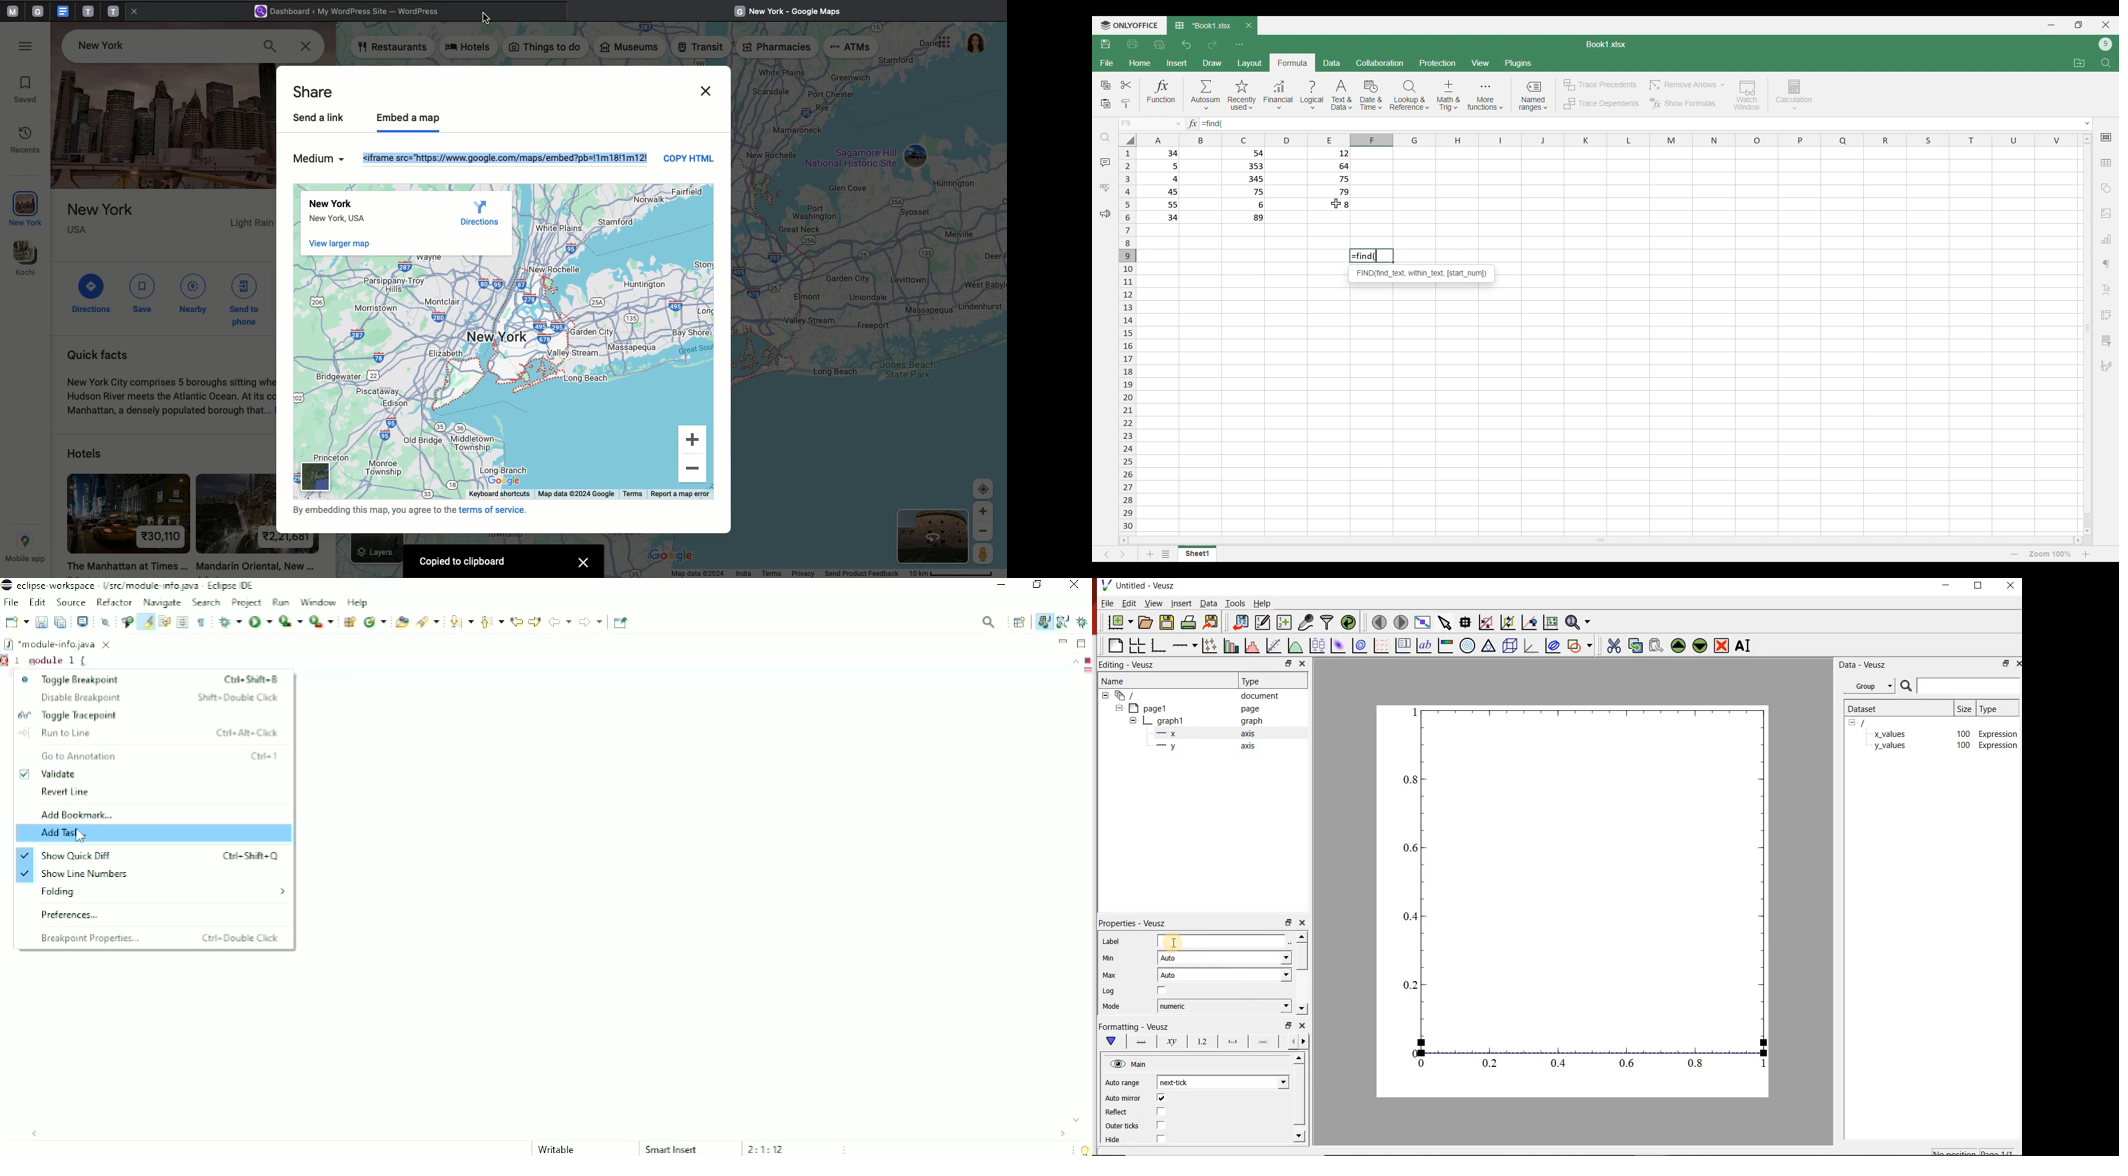  Describe the element at coordinates (1302, 922) in the screenshot. I see `close` at that location.